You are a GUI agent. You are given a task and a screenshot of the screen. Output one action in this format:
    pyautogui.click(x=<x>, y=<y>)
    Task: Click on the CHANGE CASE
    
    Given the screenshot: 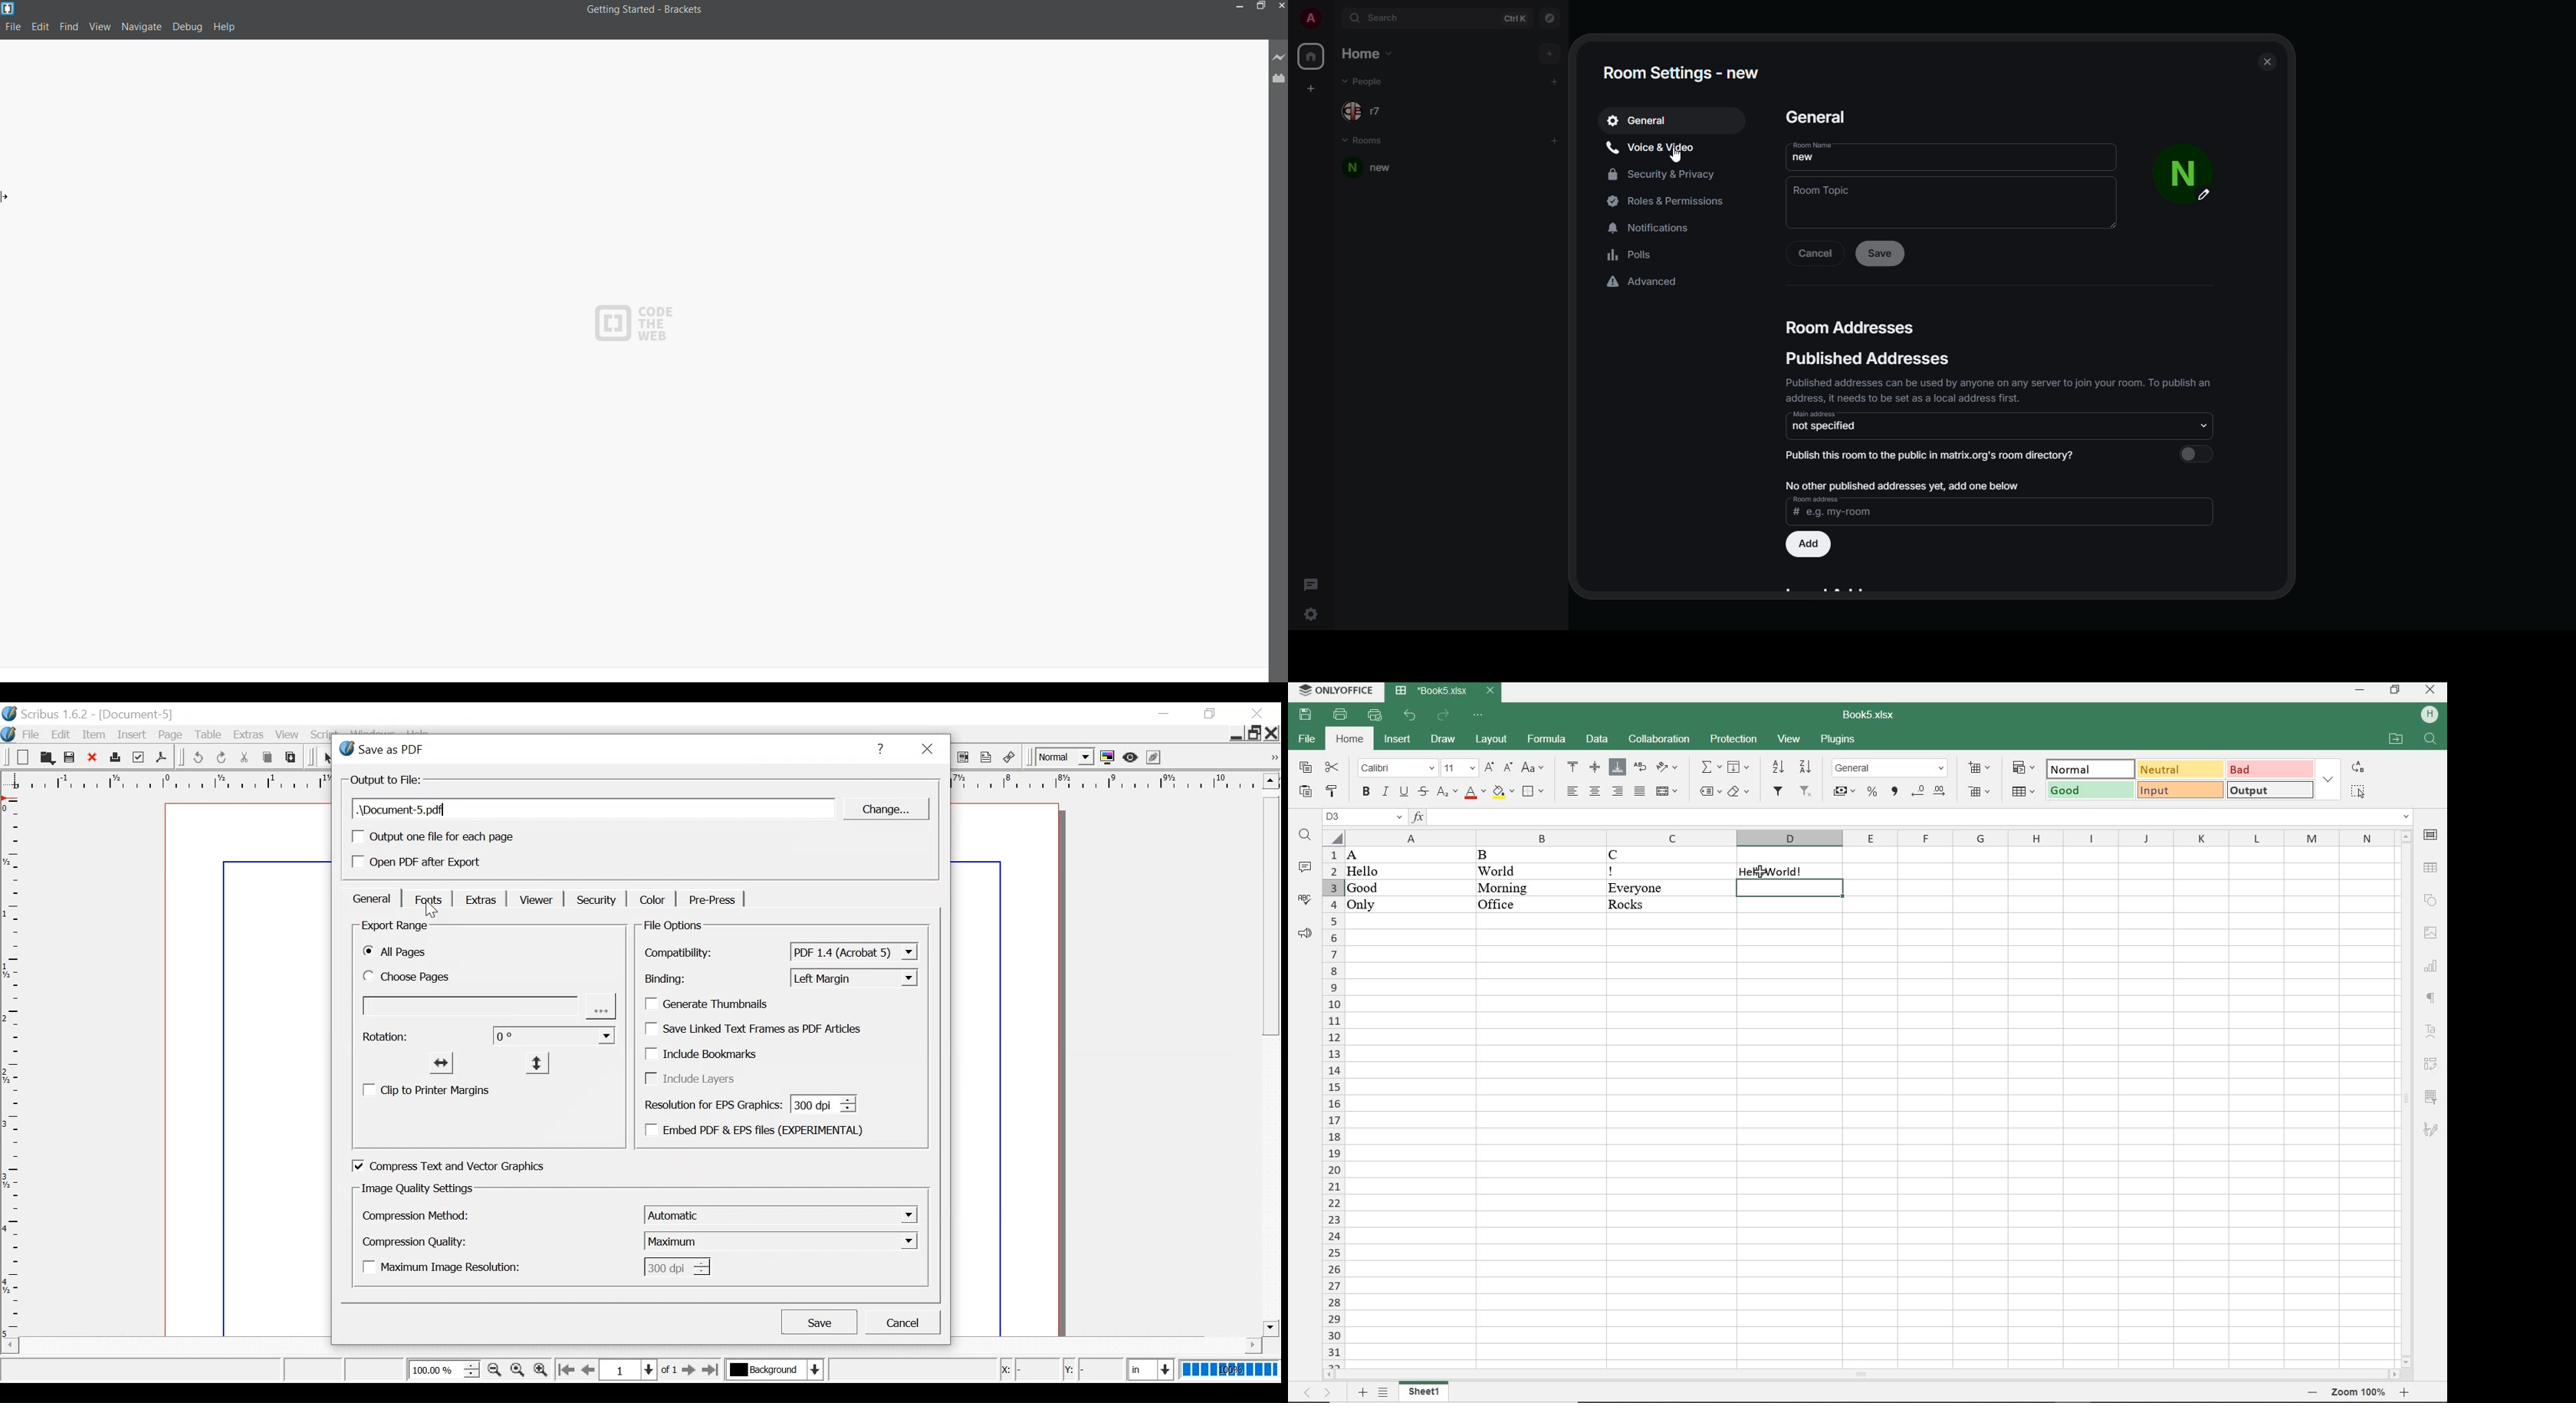 What is the action you would take?
    pyautogui.click(x=1533, y=769)
    